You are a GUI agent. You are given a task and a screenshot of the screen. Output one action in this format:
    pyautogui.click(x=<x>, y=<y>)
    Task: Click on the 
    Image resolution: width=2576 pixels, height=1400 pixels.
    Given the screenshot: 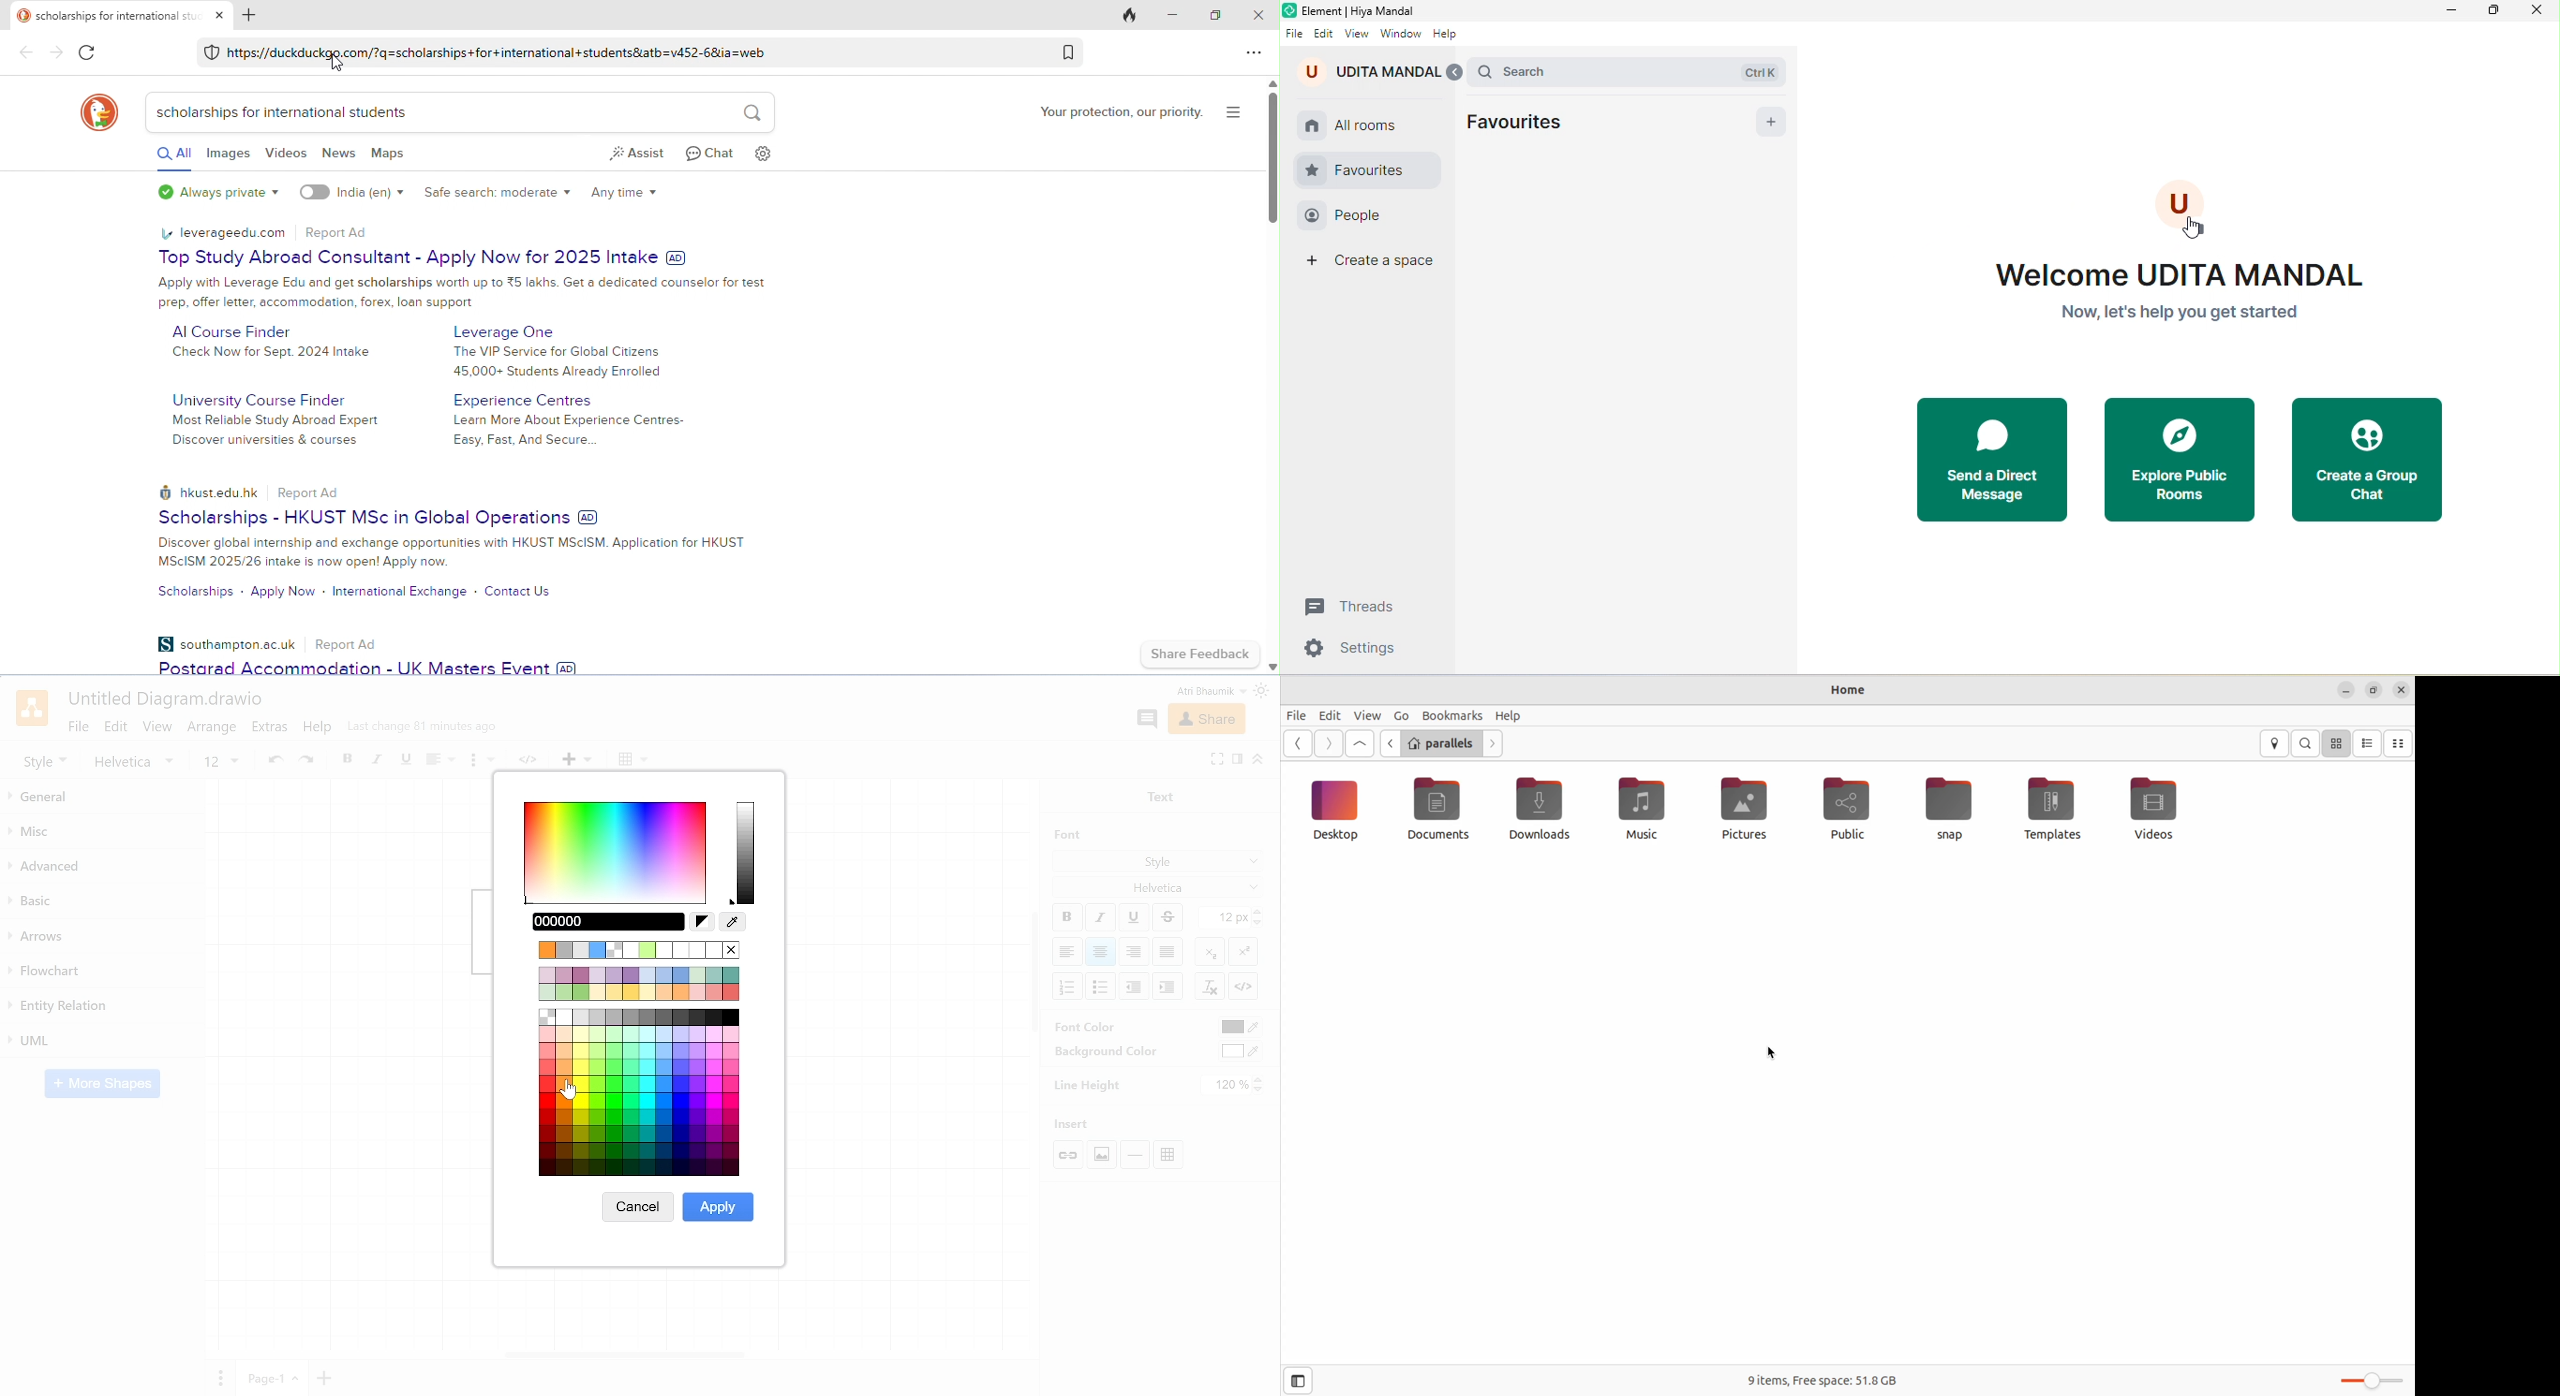 What is the action you would take?
    pyautogui.click(x=24, y=53)
    